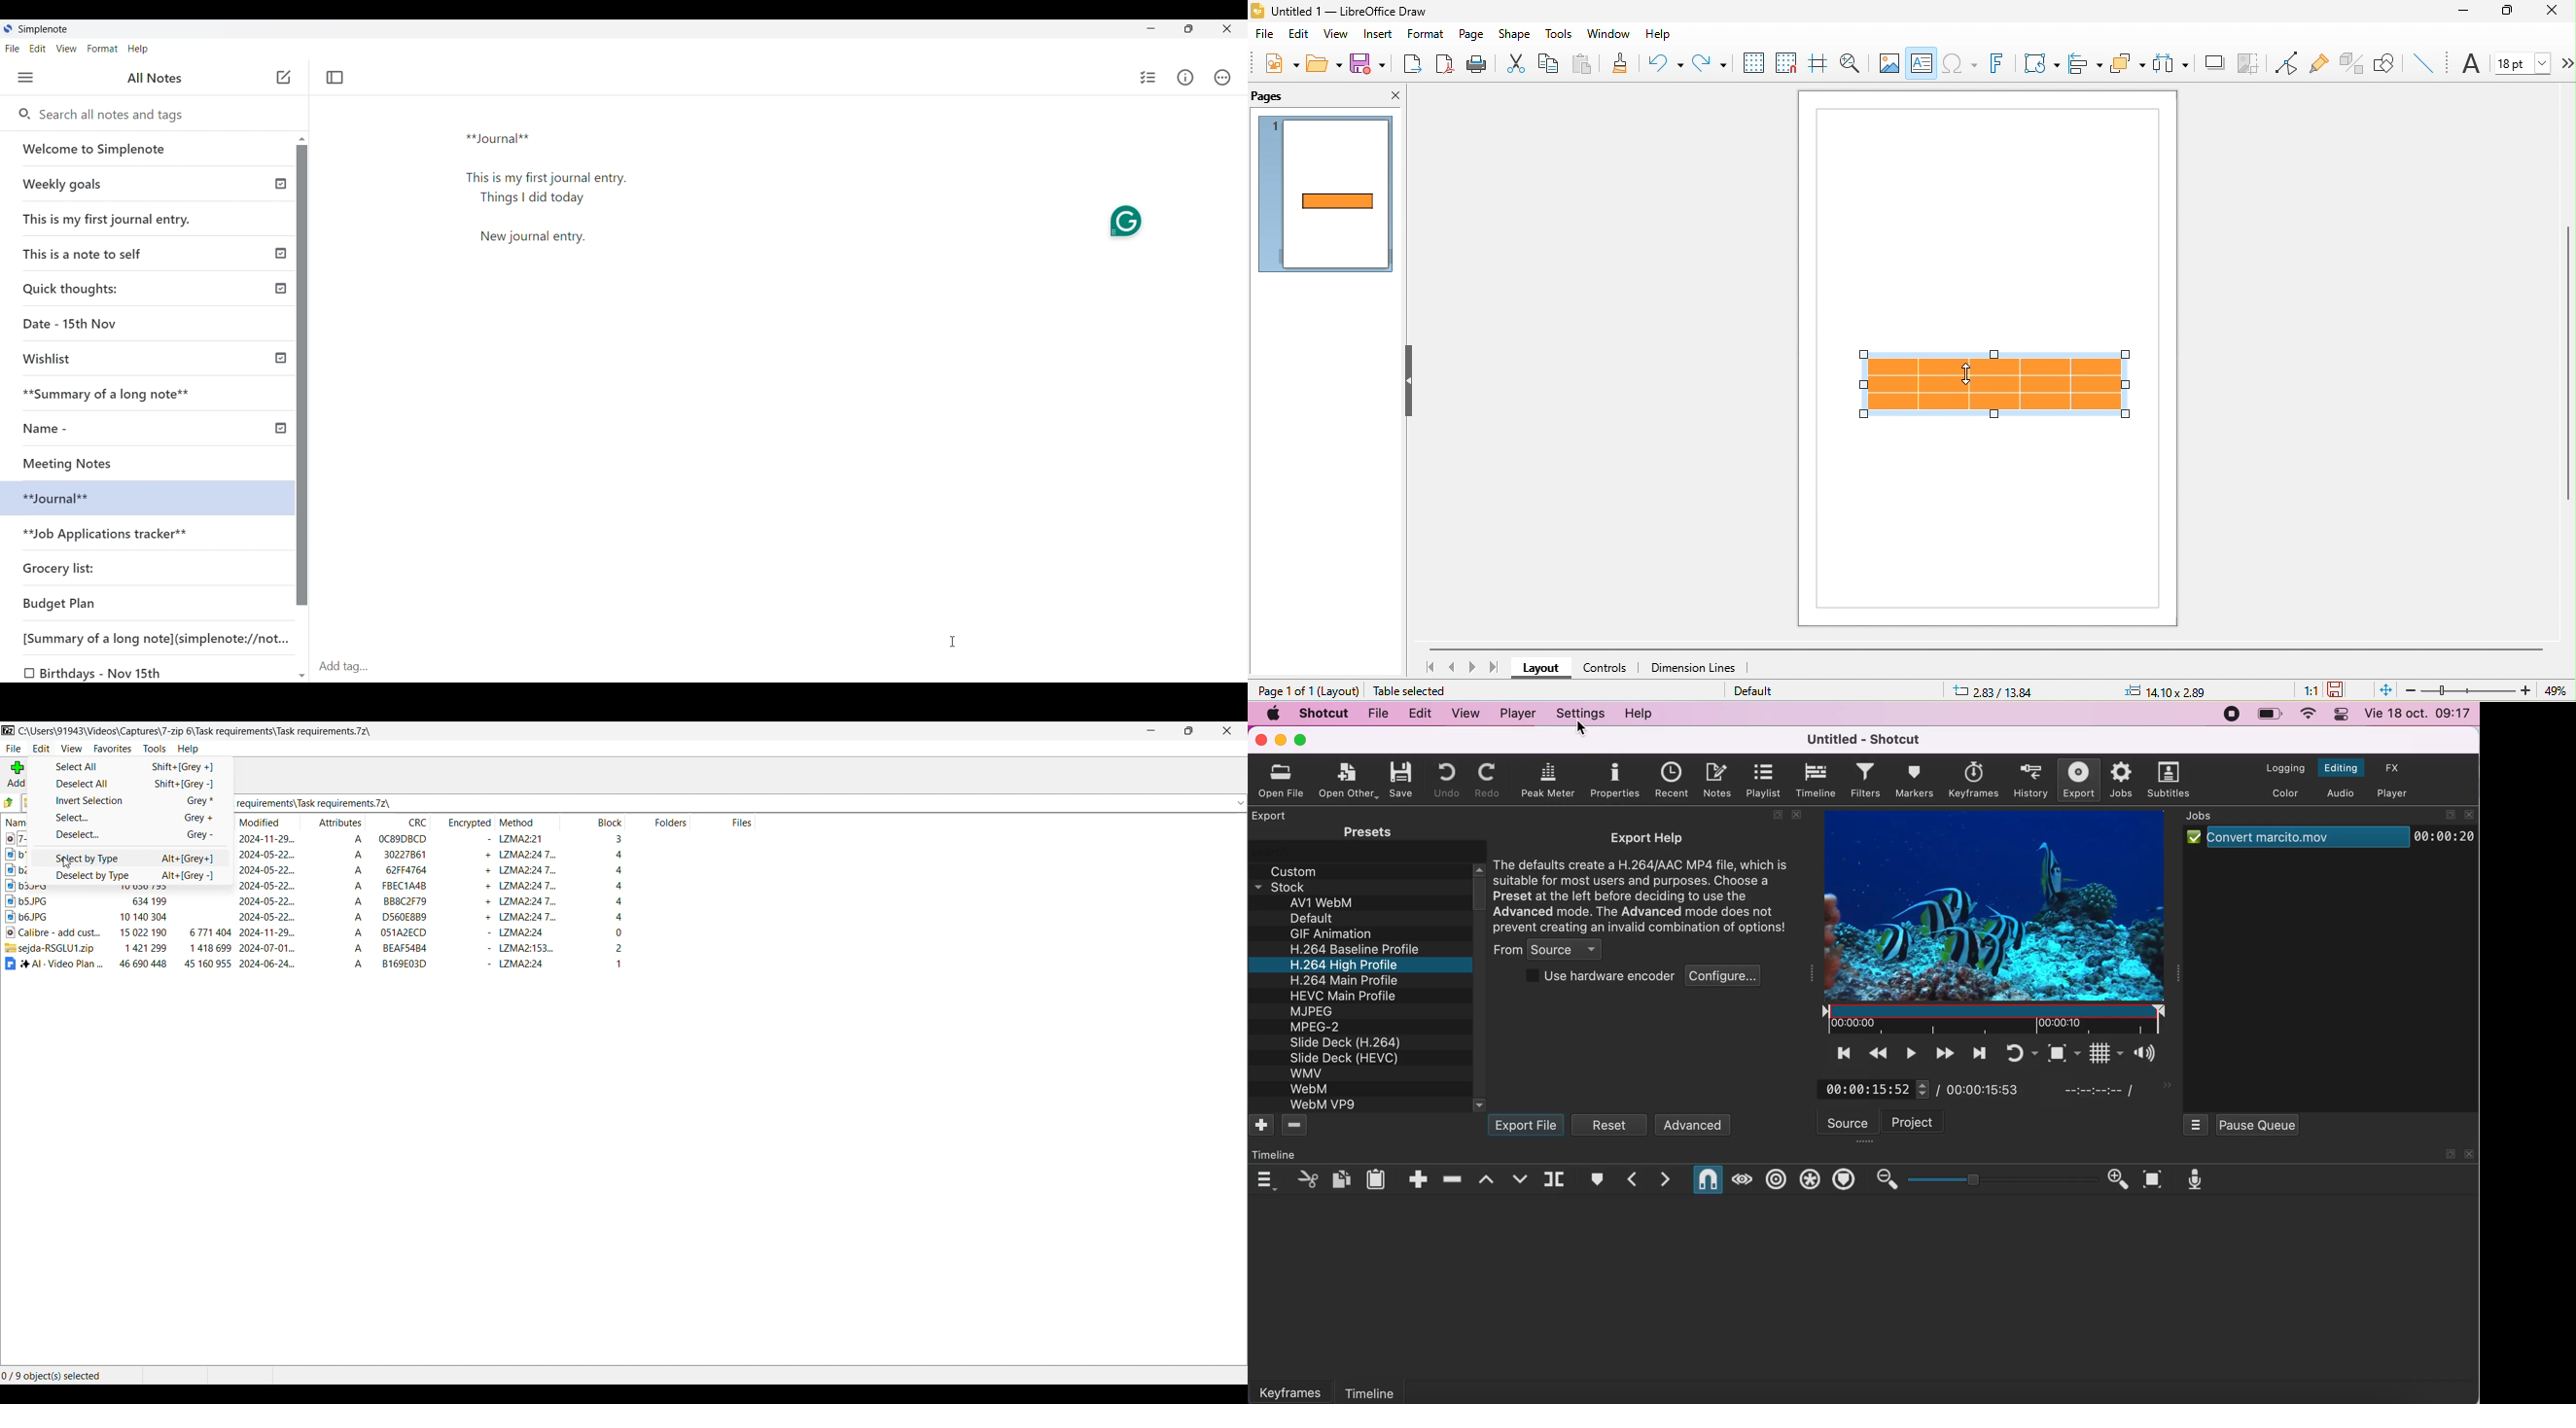 This screenshot has width=2576, height=1428. What do you see at coordinates (1692, 666) in the screenshot?
I see `dimension line` at bounding box center [1692, 666].